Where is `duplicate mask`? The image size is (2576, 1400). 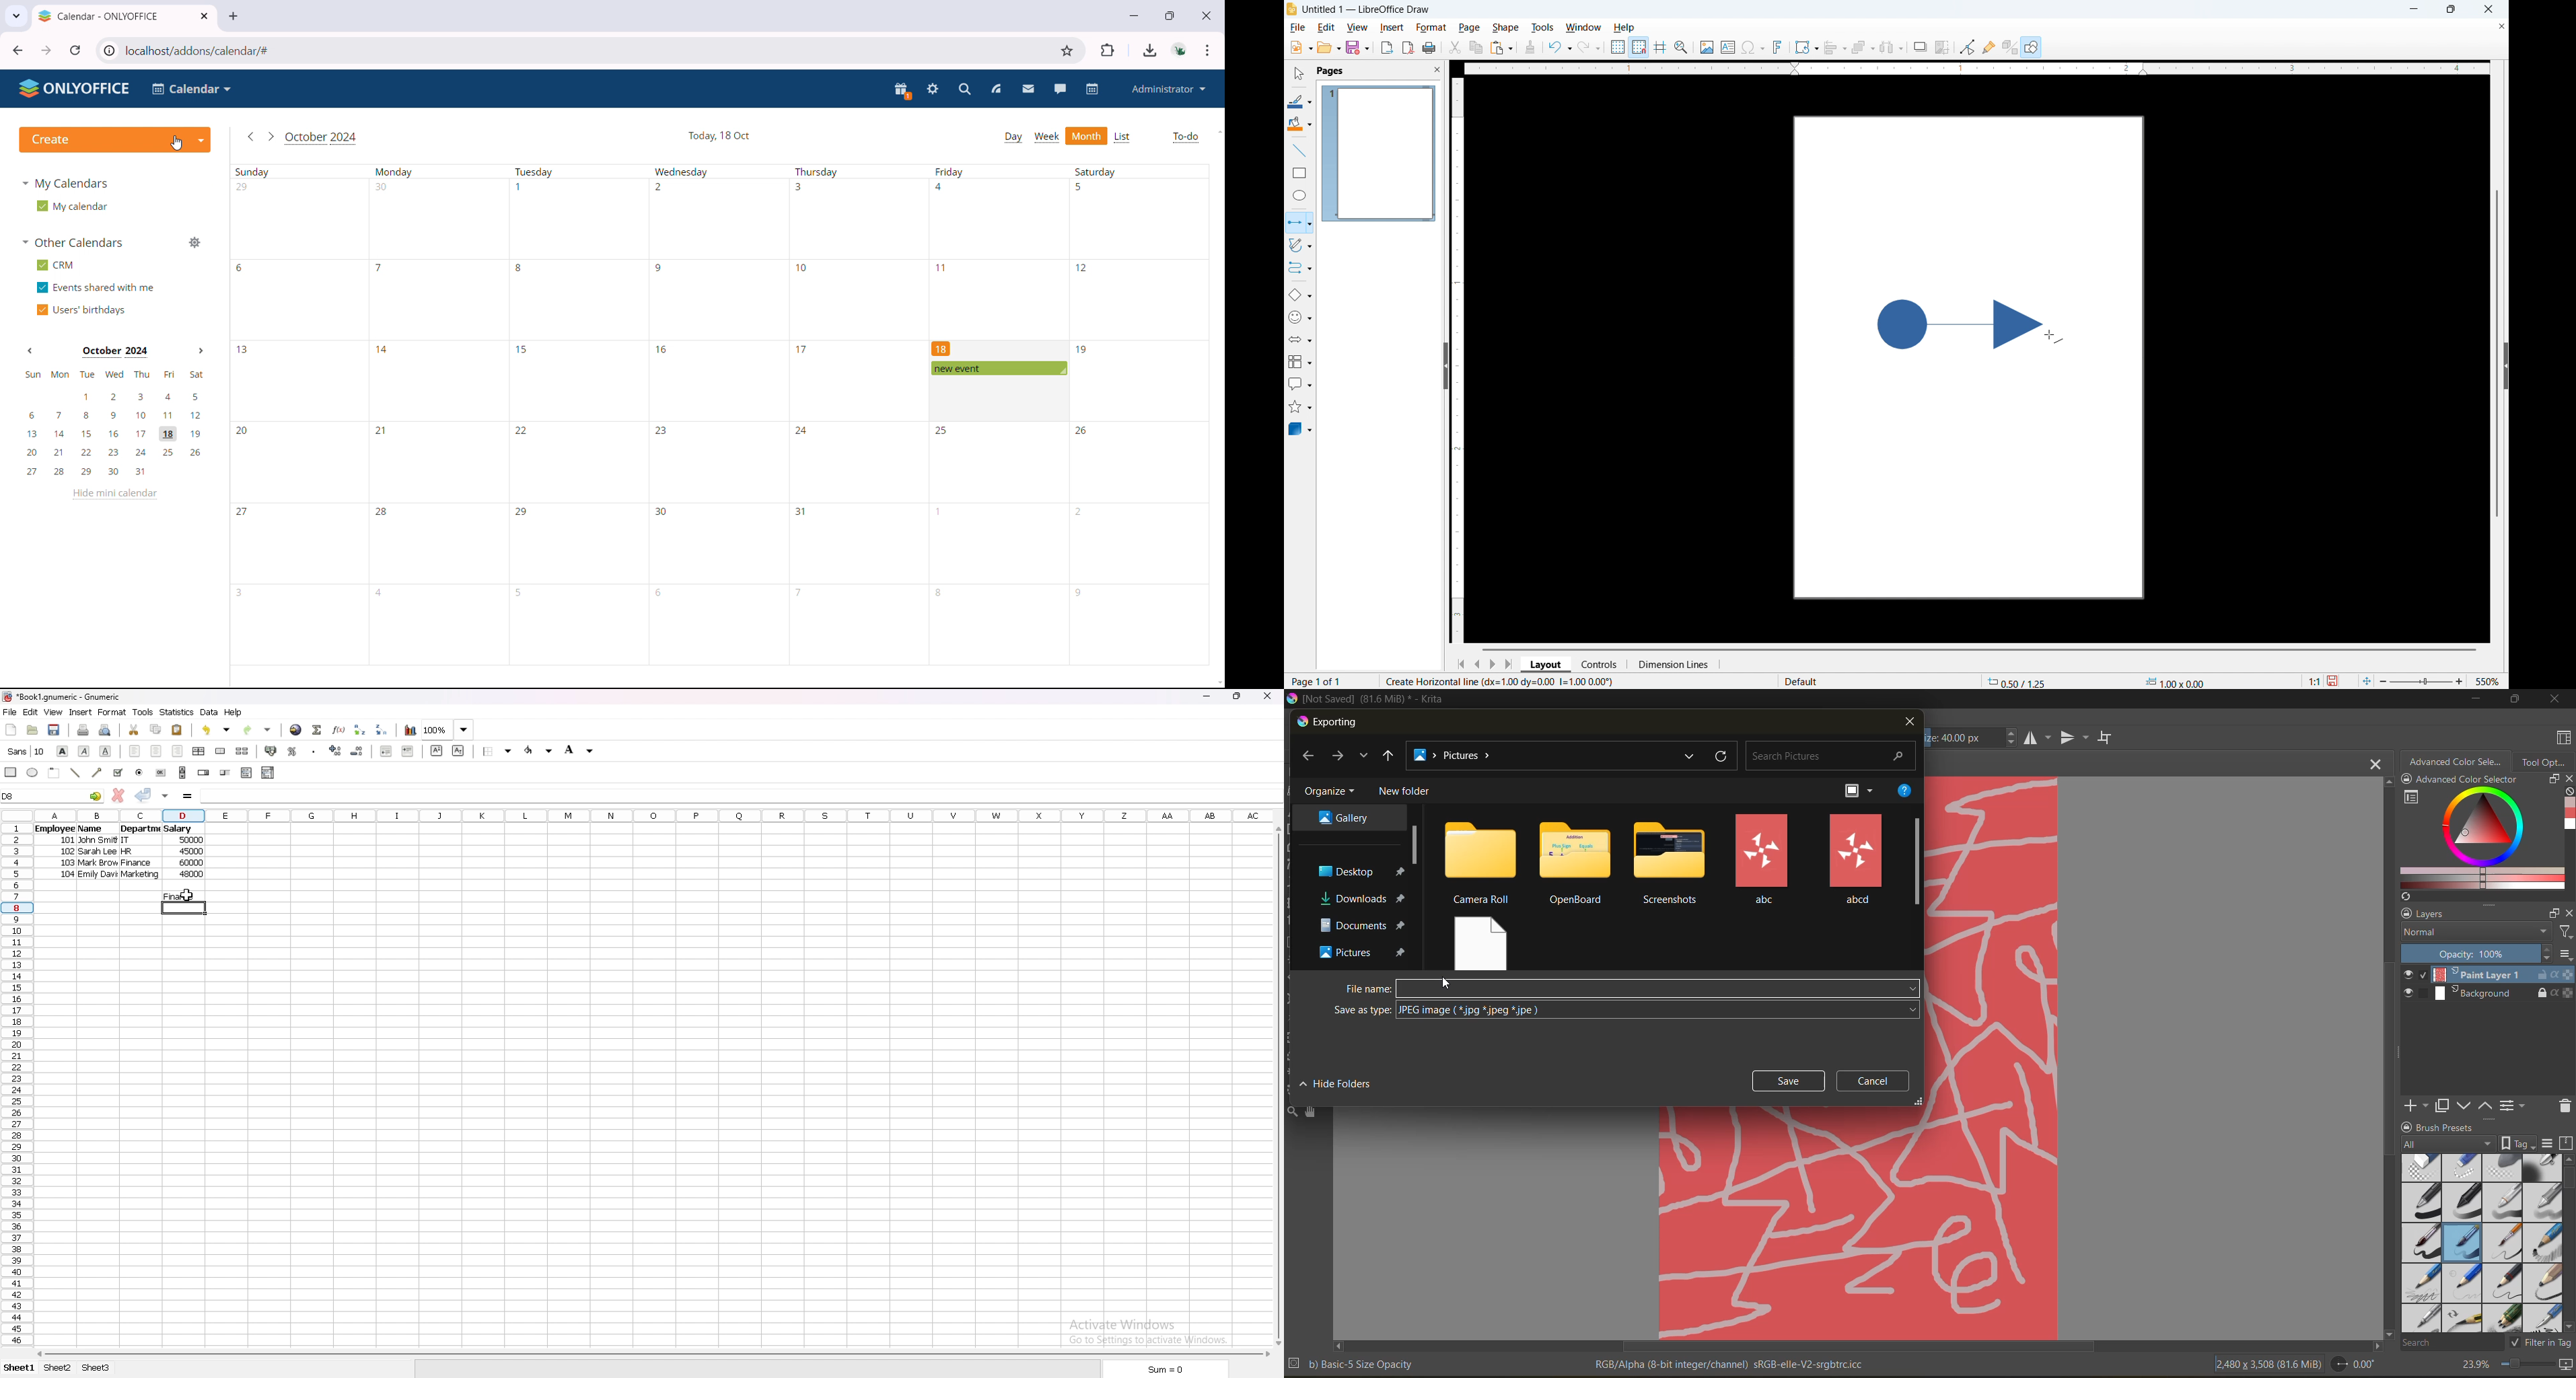
duplicate mask is located at coordinates (2442, 1106).